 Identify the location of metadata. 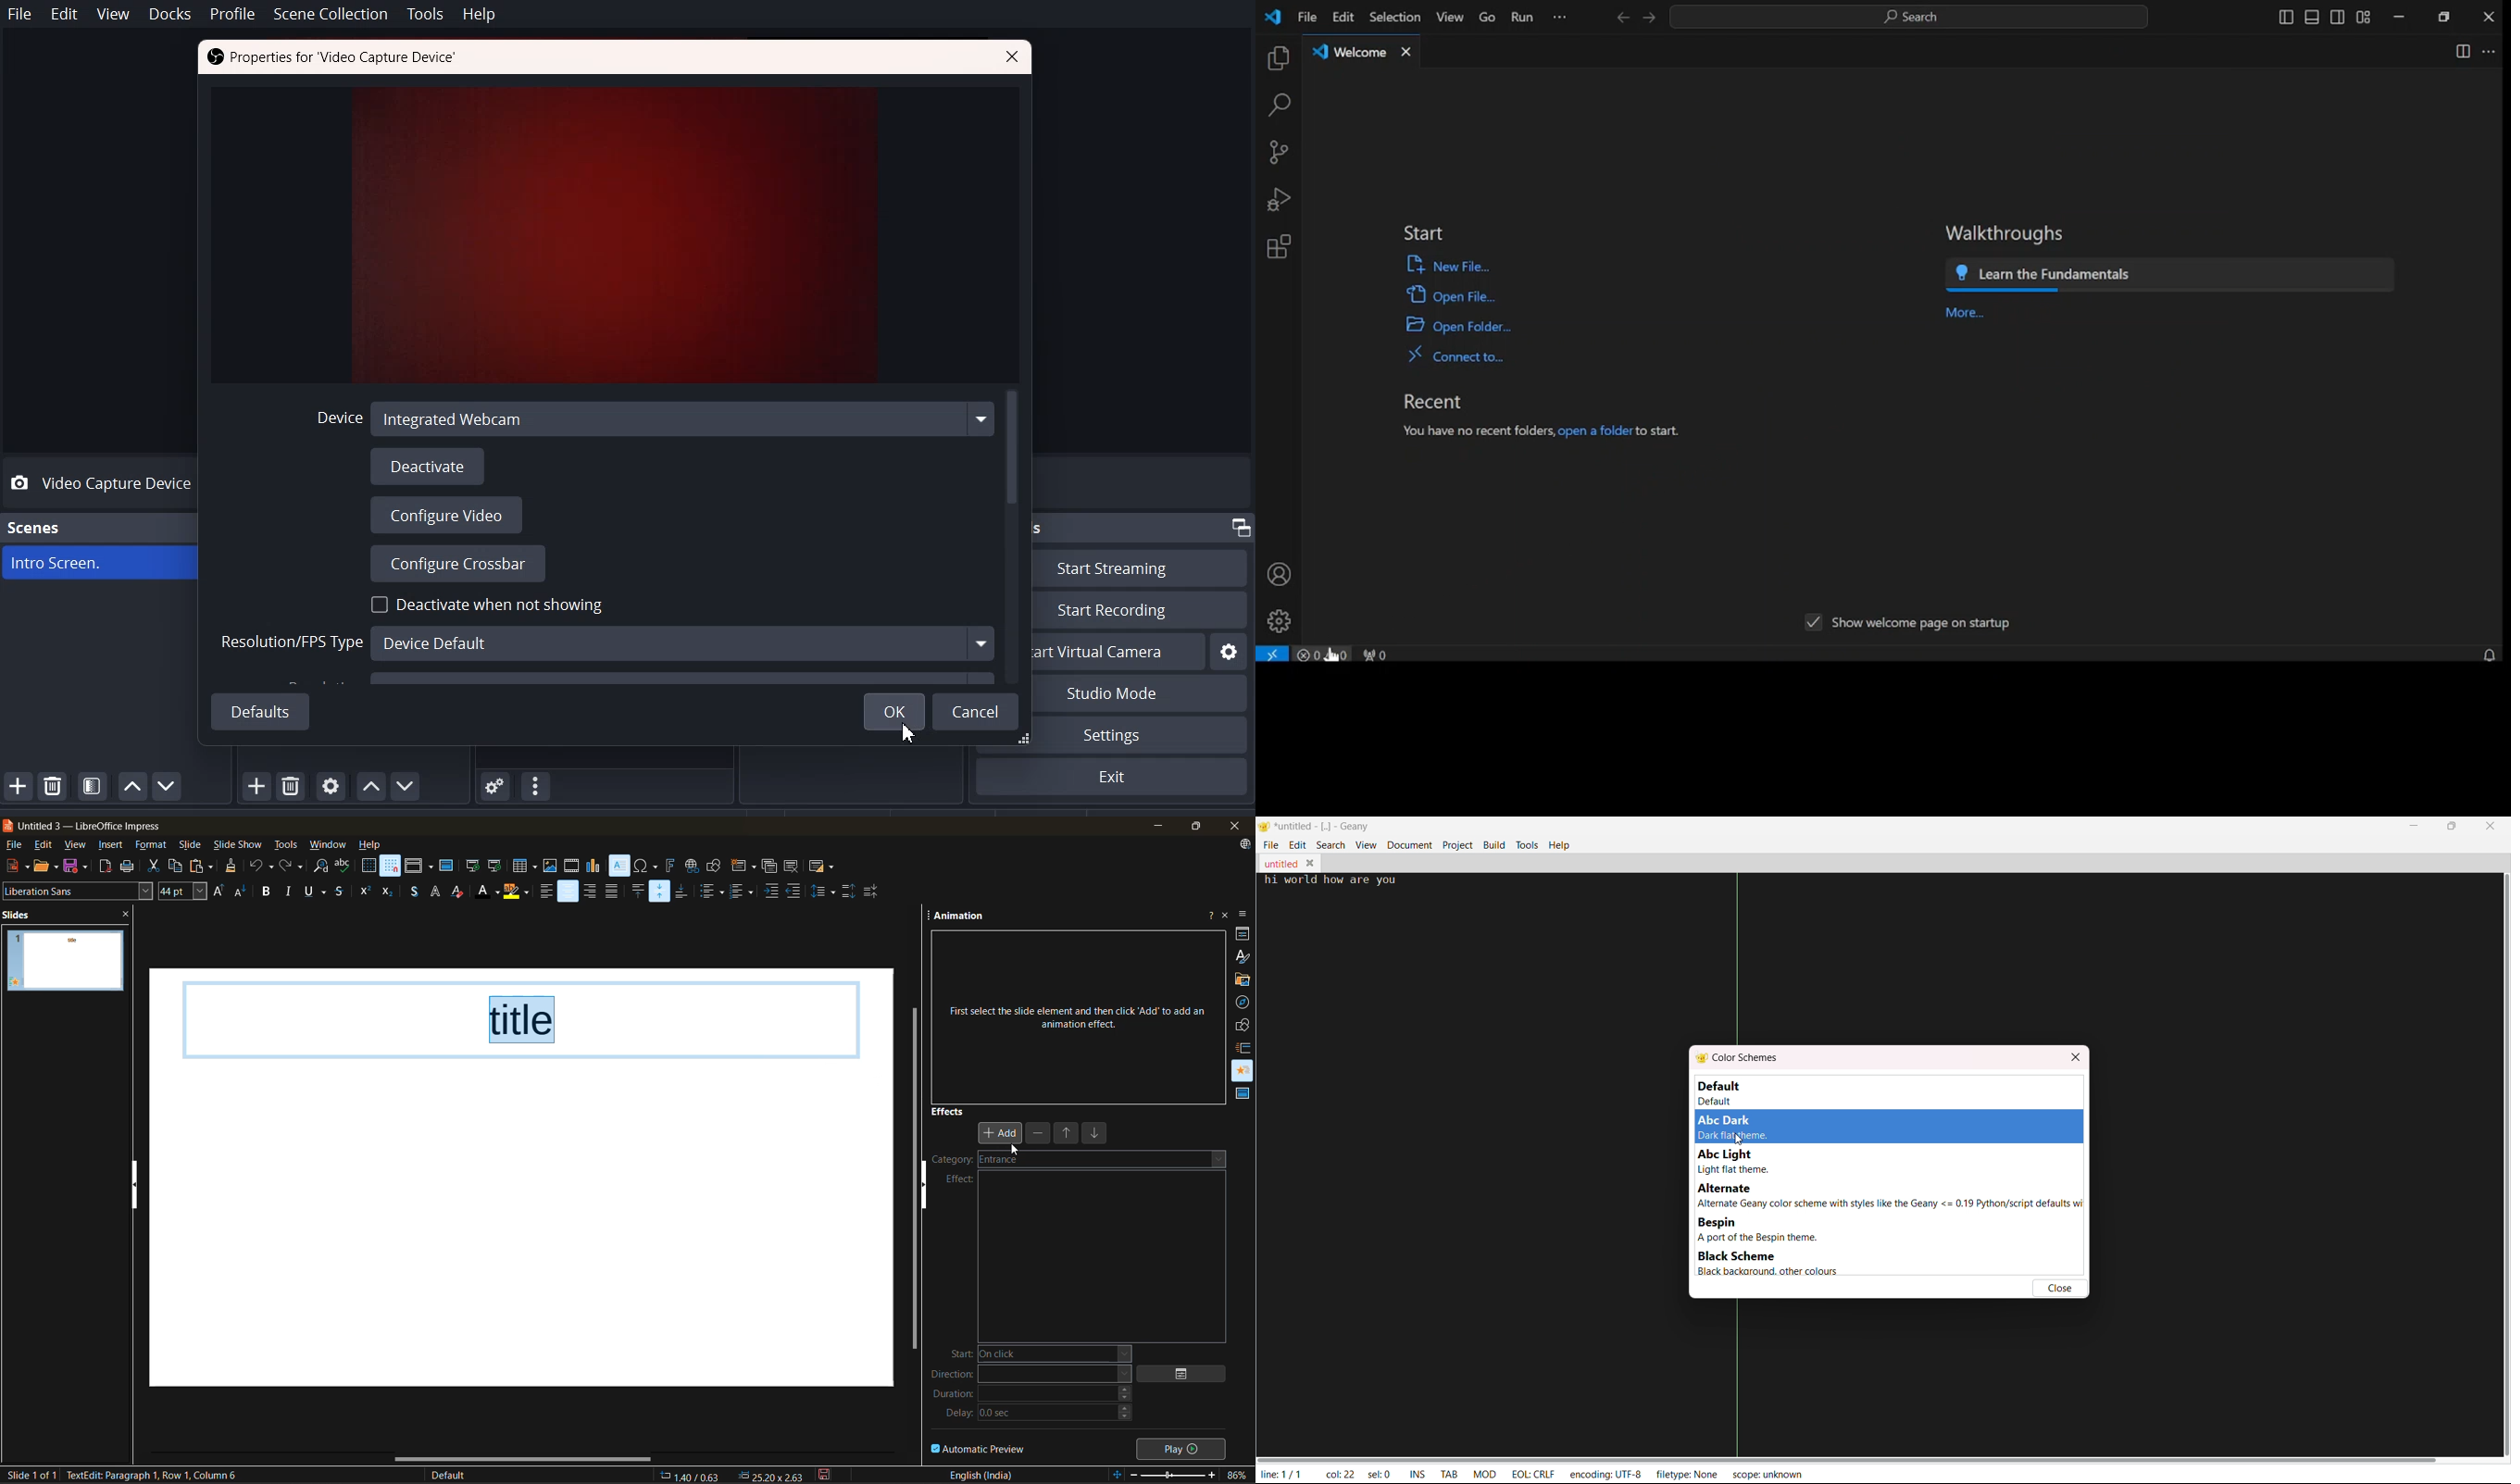
(160, 1476).